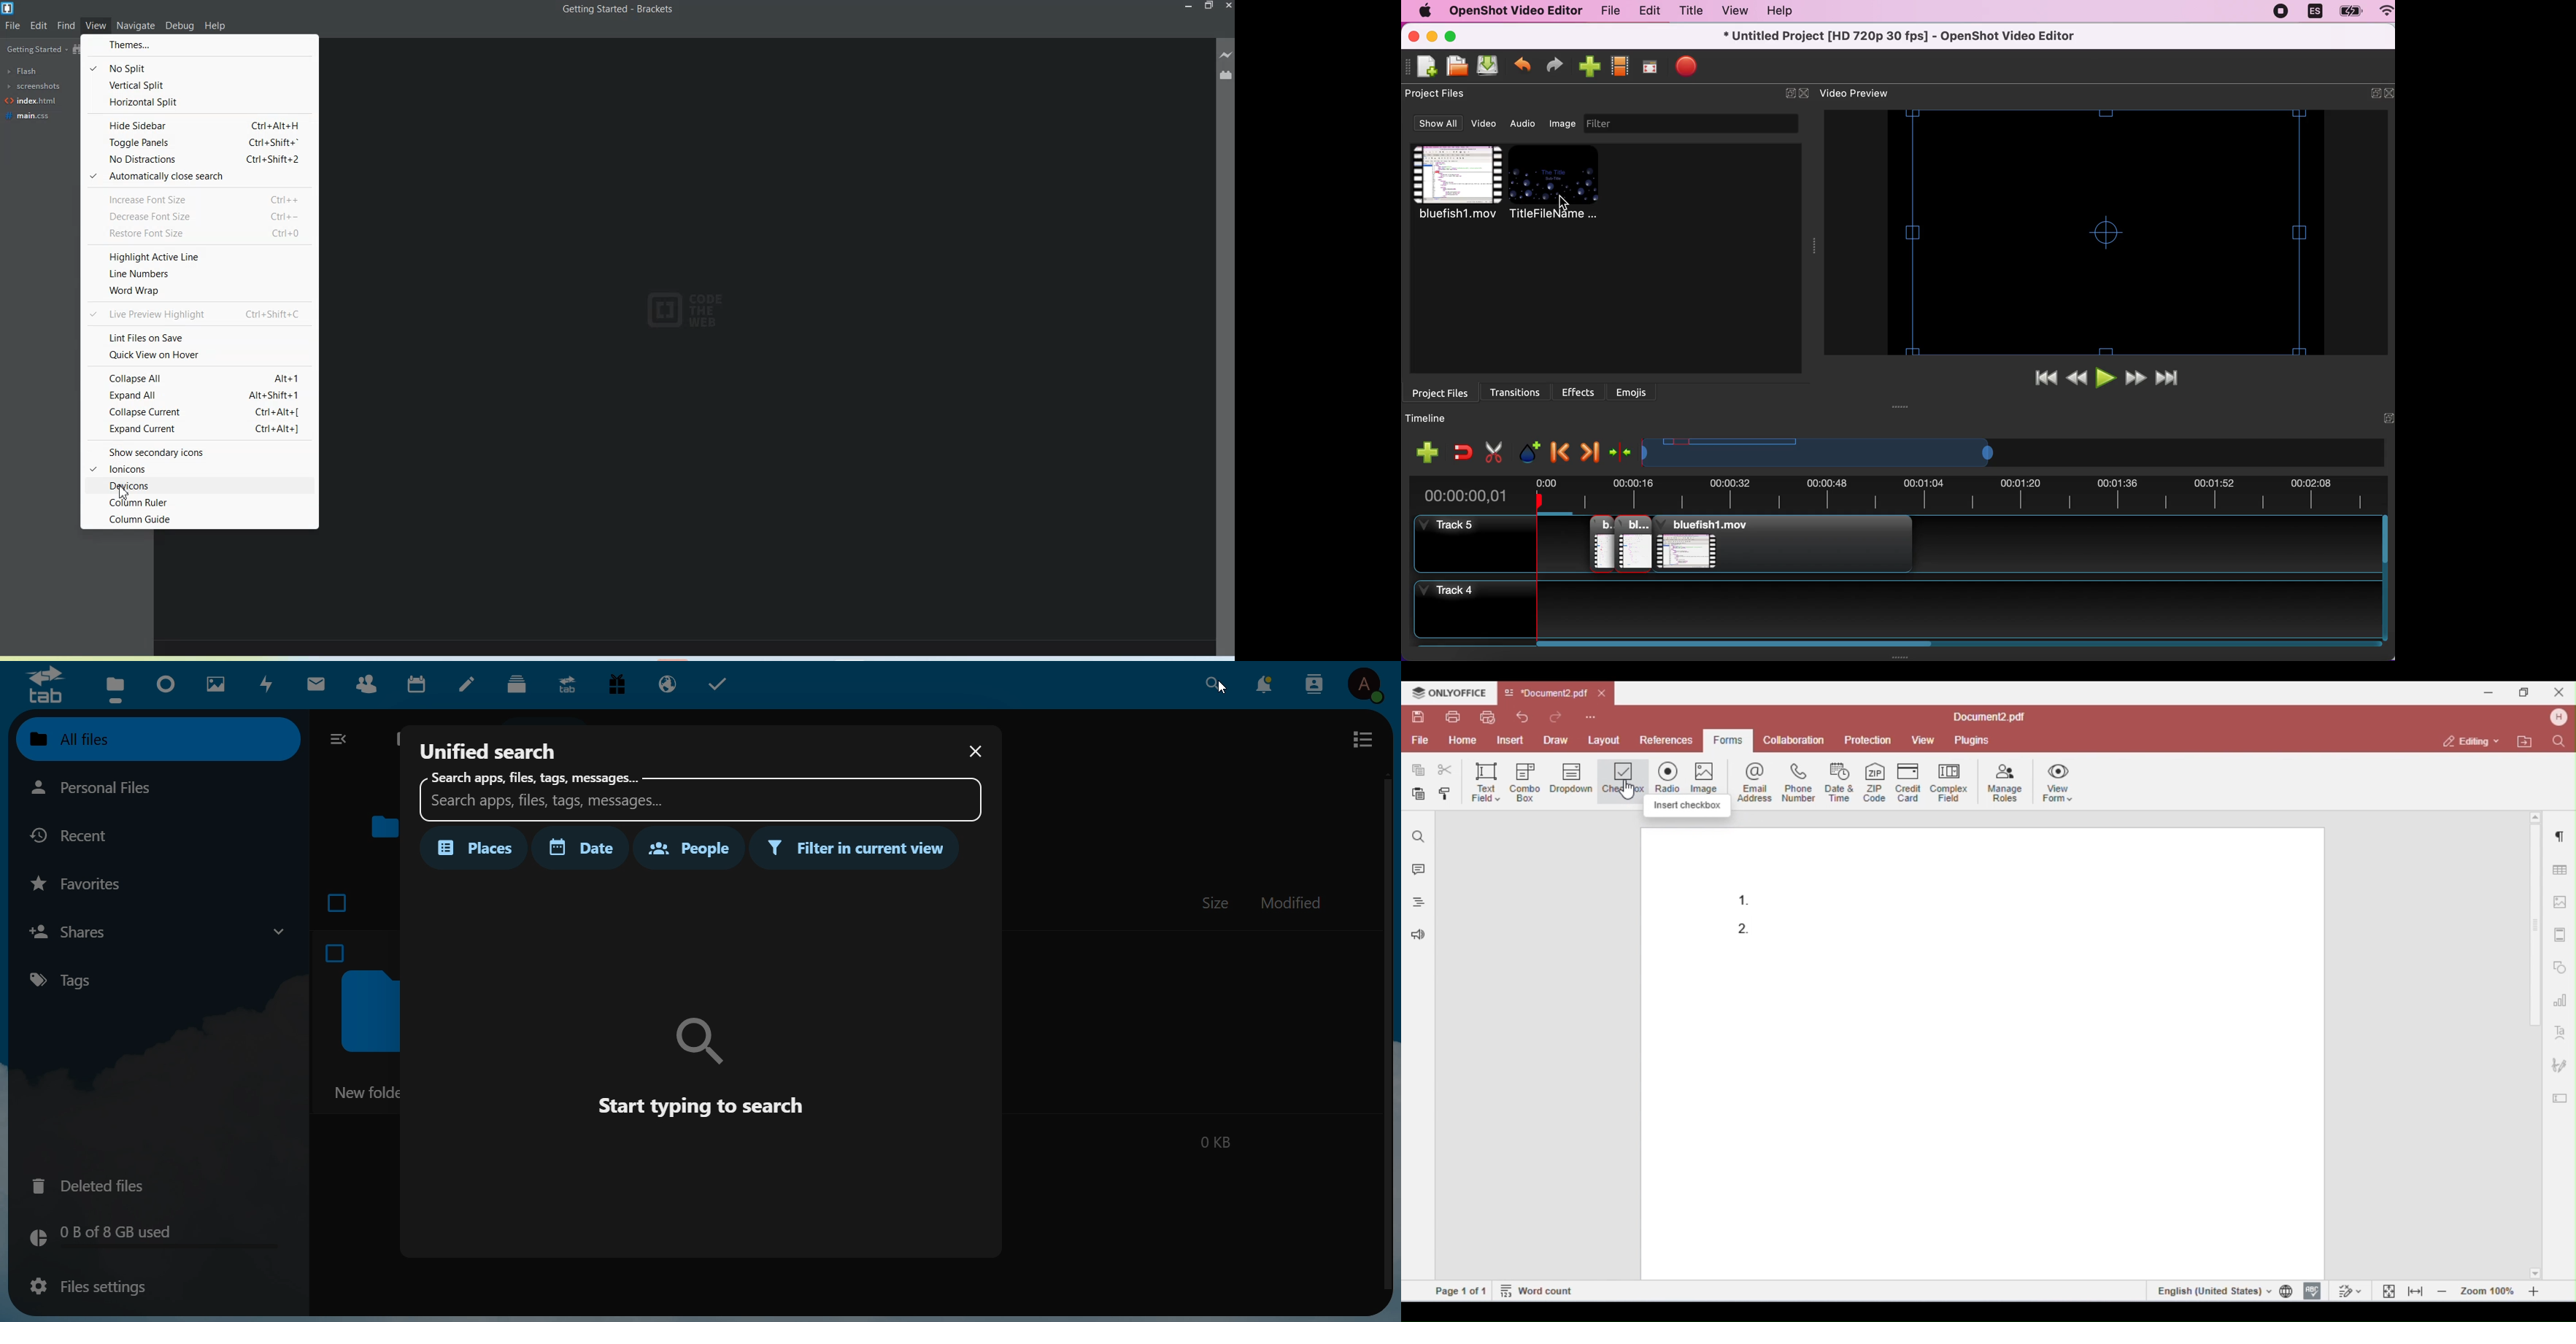 Image resolution: width=2576 pixels, height=1344 pixels. I want to click on Expand Current, so click(200, 430).